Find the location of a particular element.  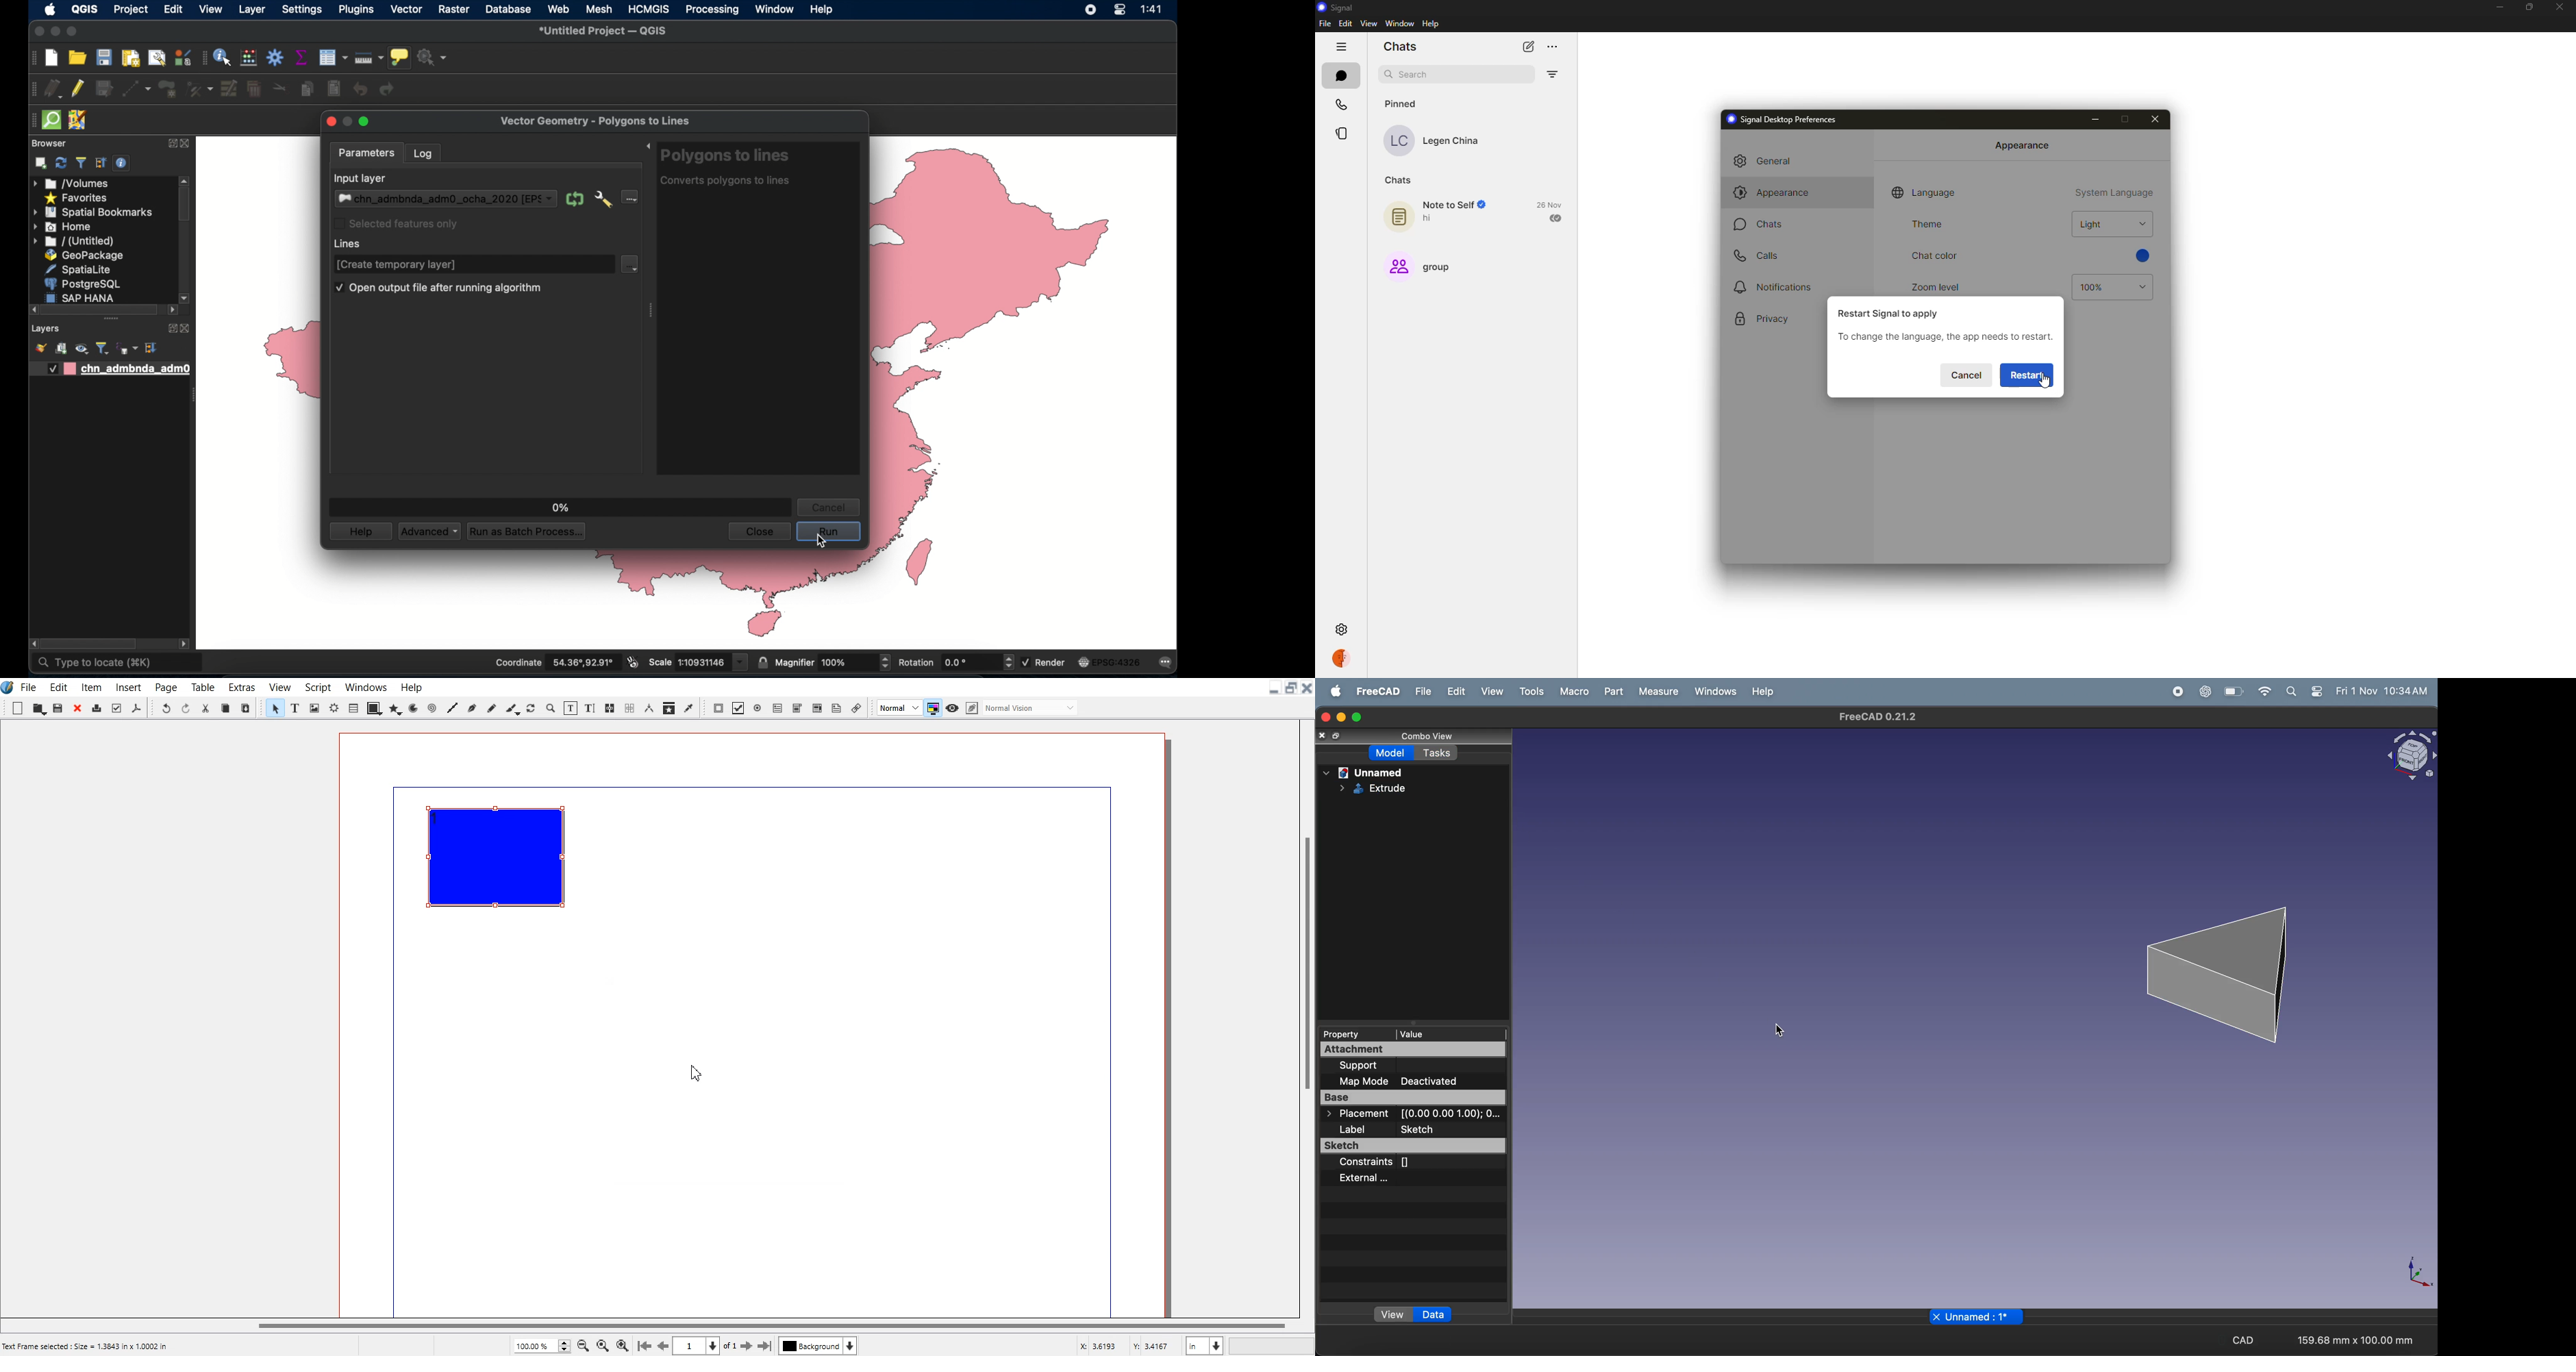

edit is located at coordinates (1457, 689).